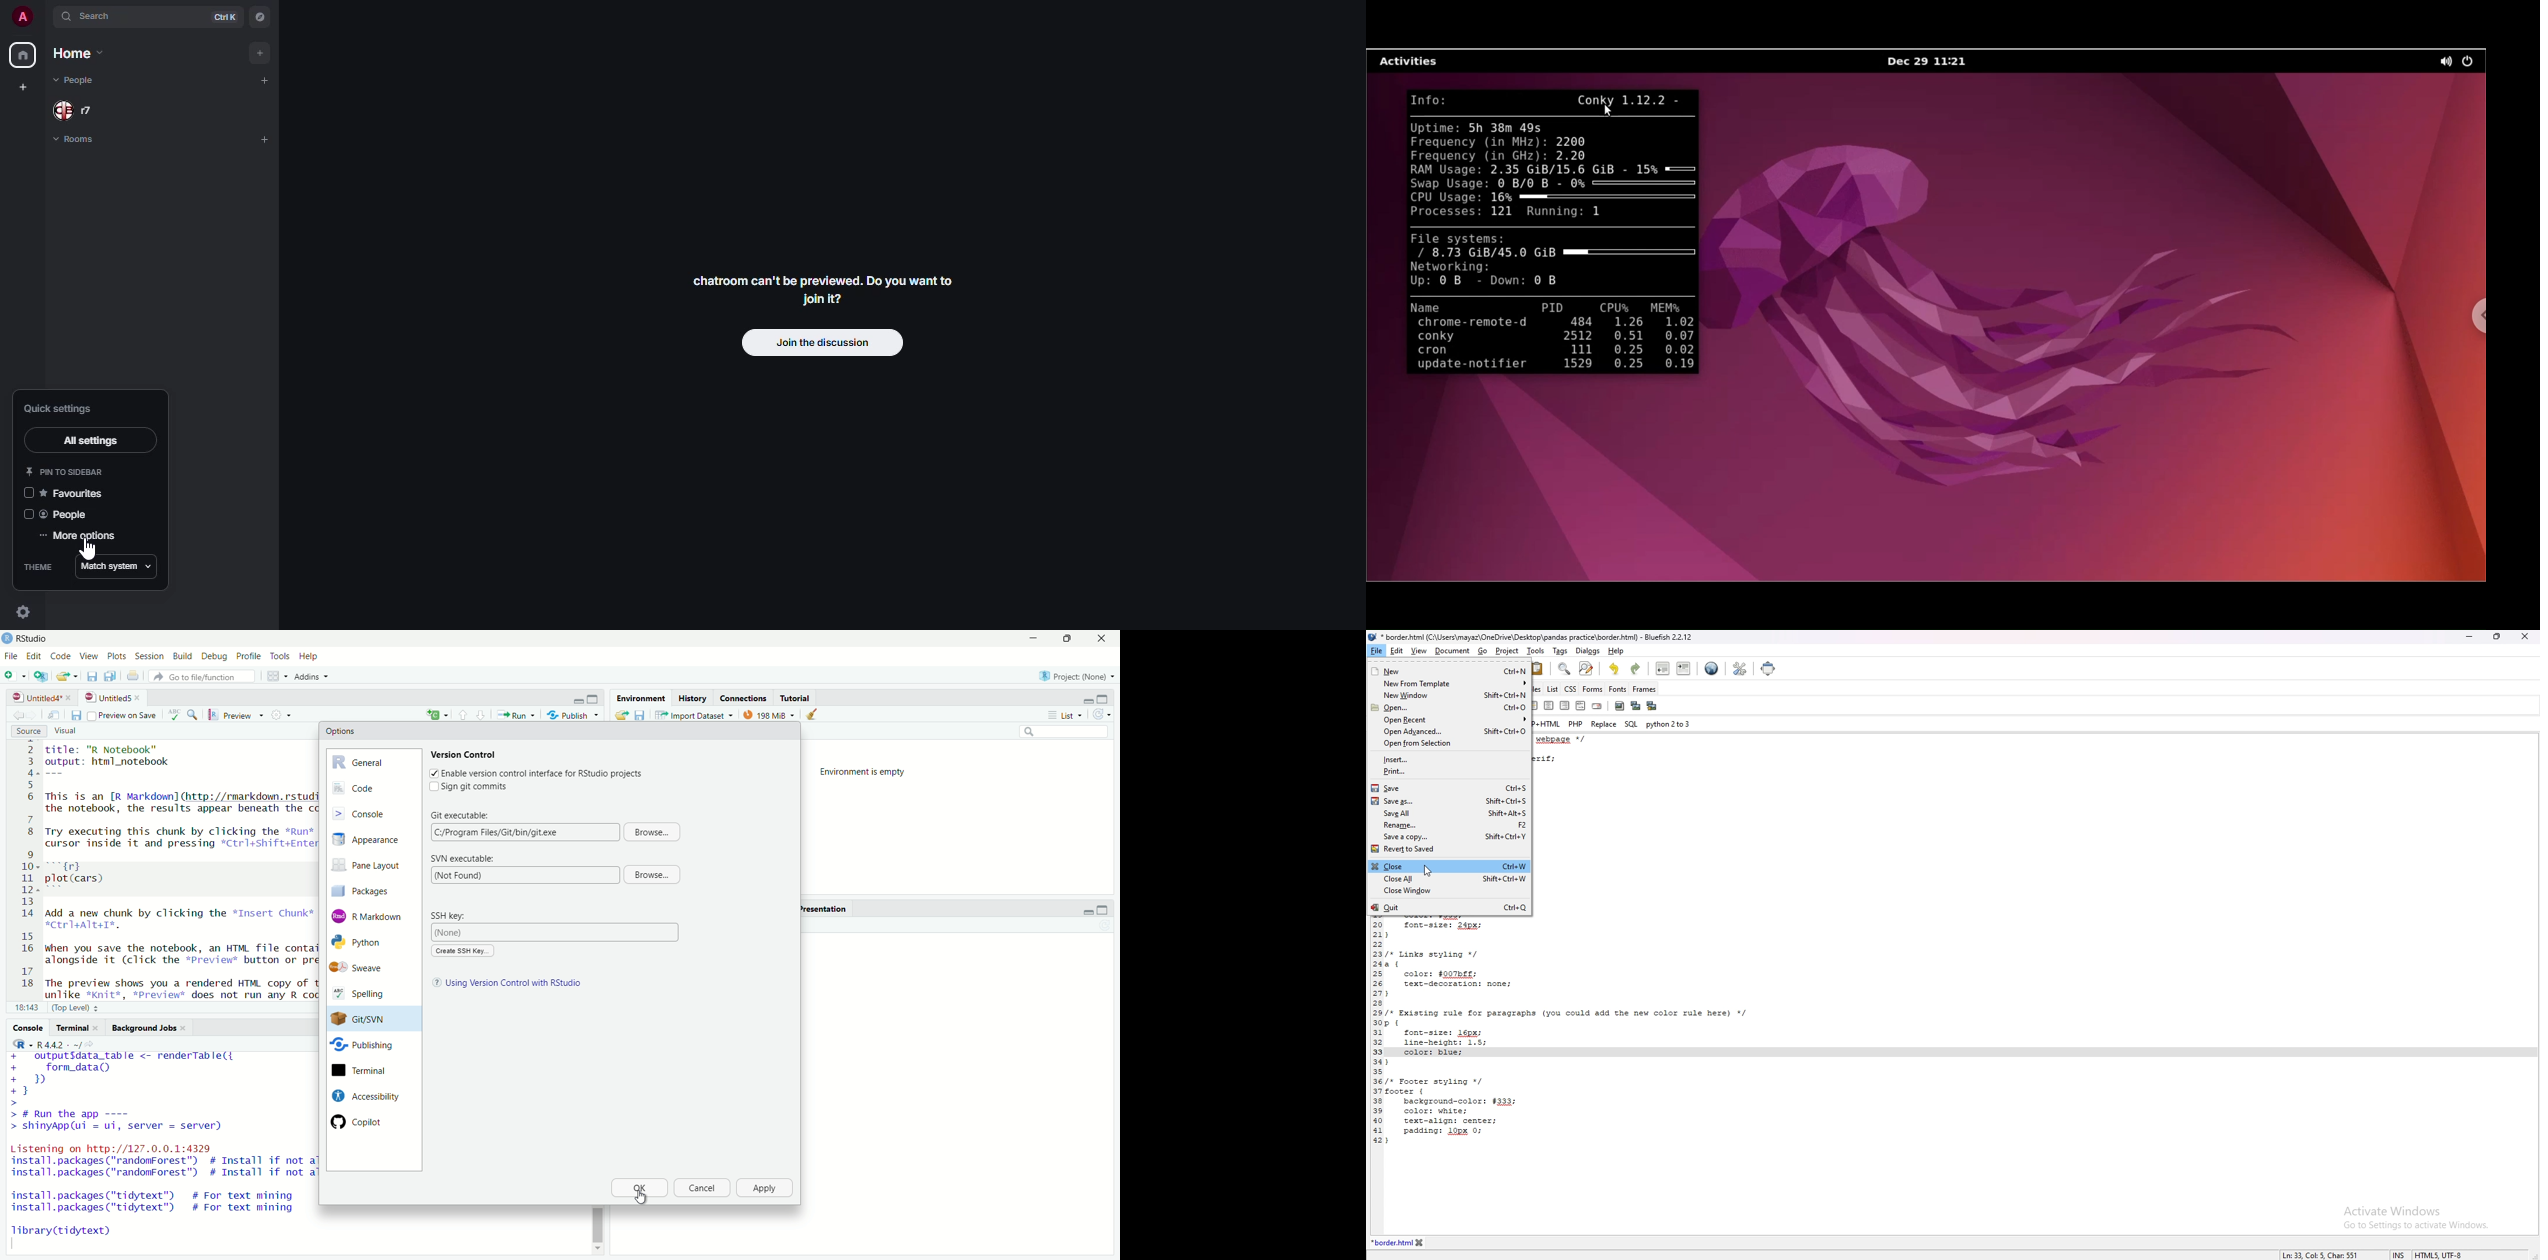 This screenshot has width=2548, height=1260. I want to click on SVN executable:, so click(462, 859).